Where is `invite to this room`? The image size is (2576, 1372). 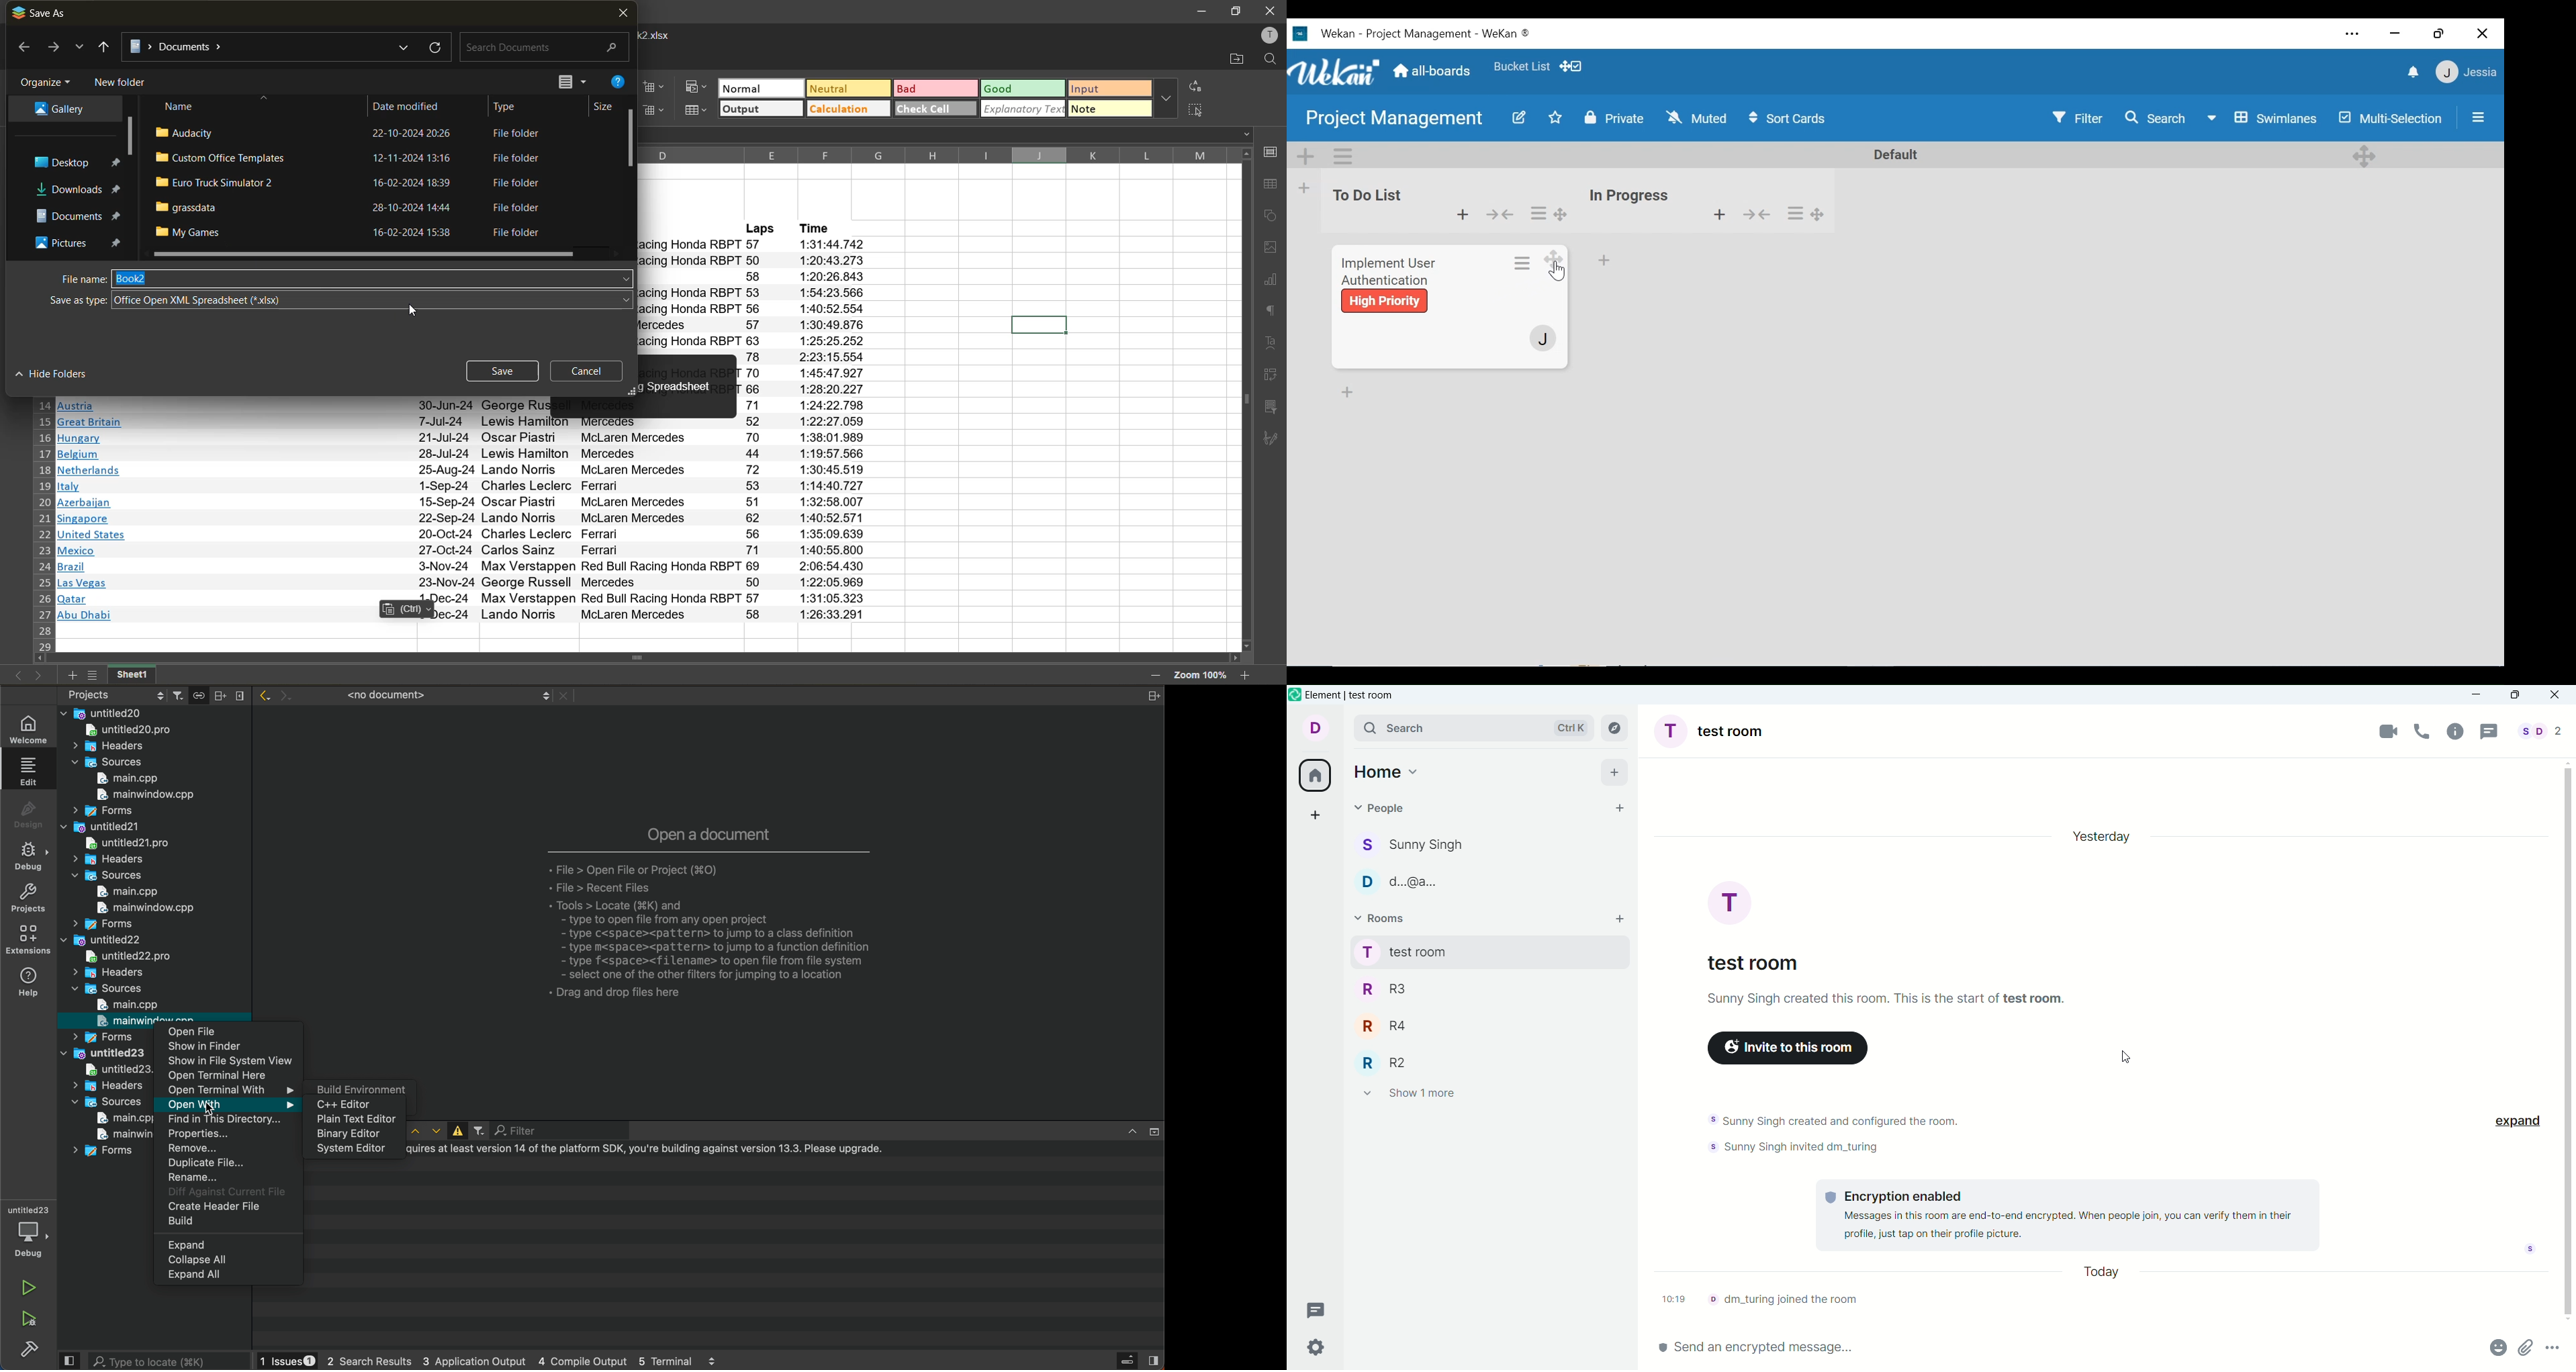 invite to this room is located at coordinates (1783, 1052).